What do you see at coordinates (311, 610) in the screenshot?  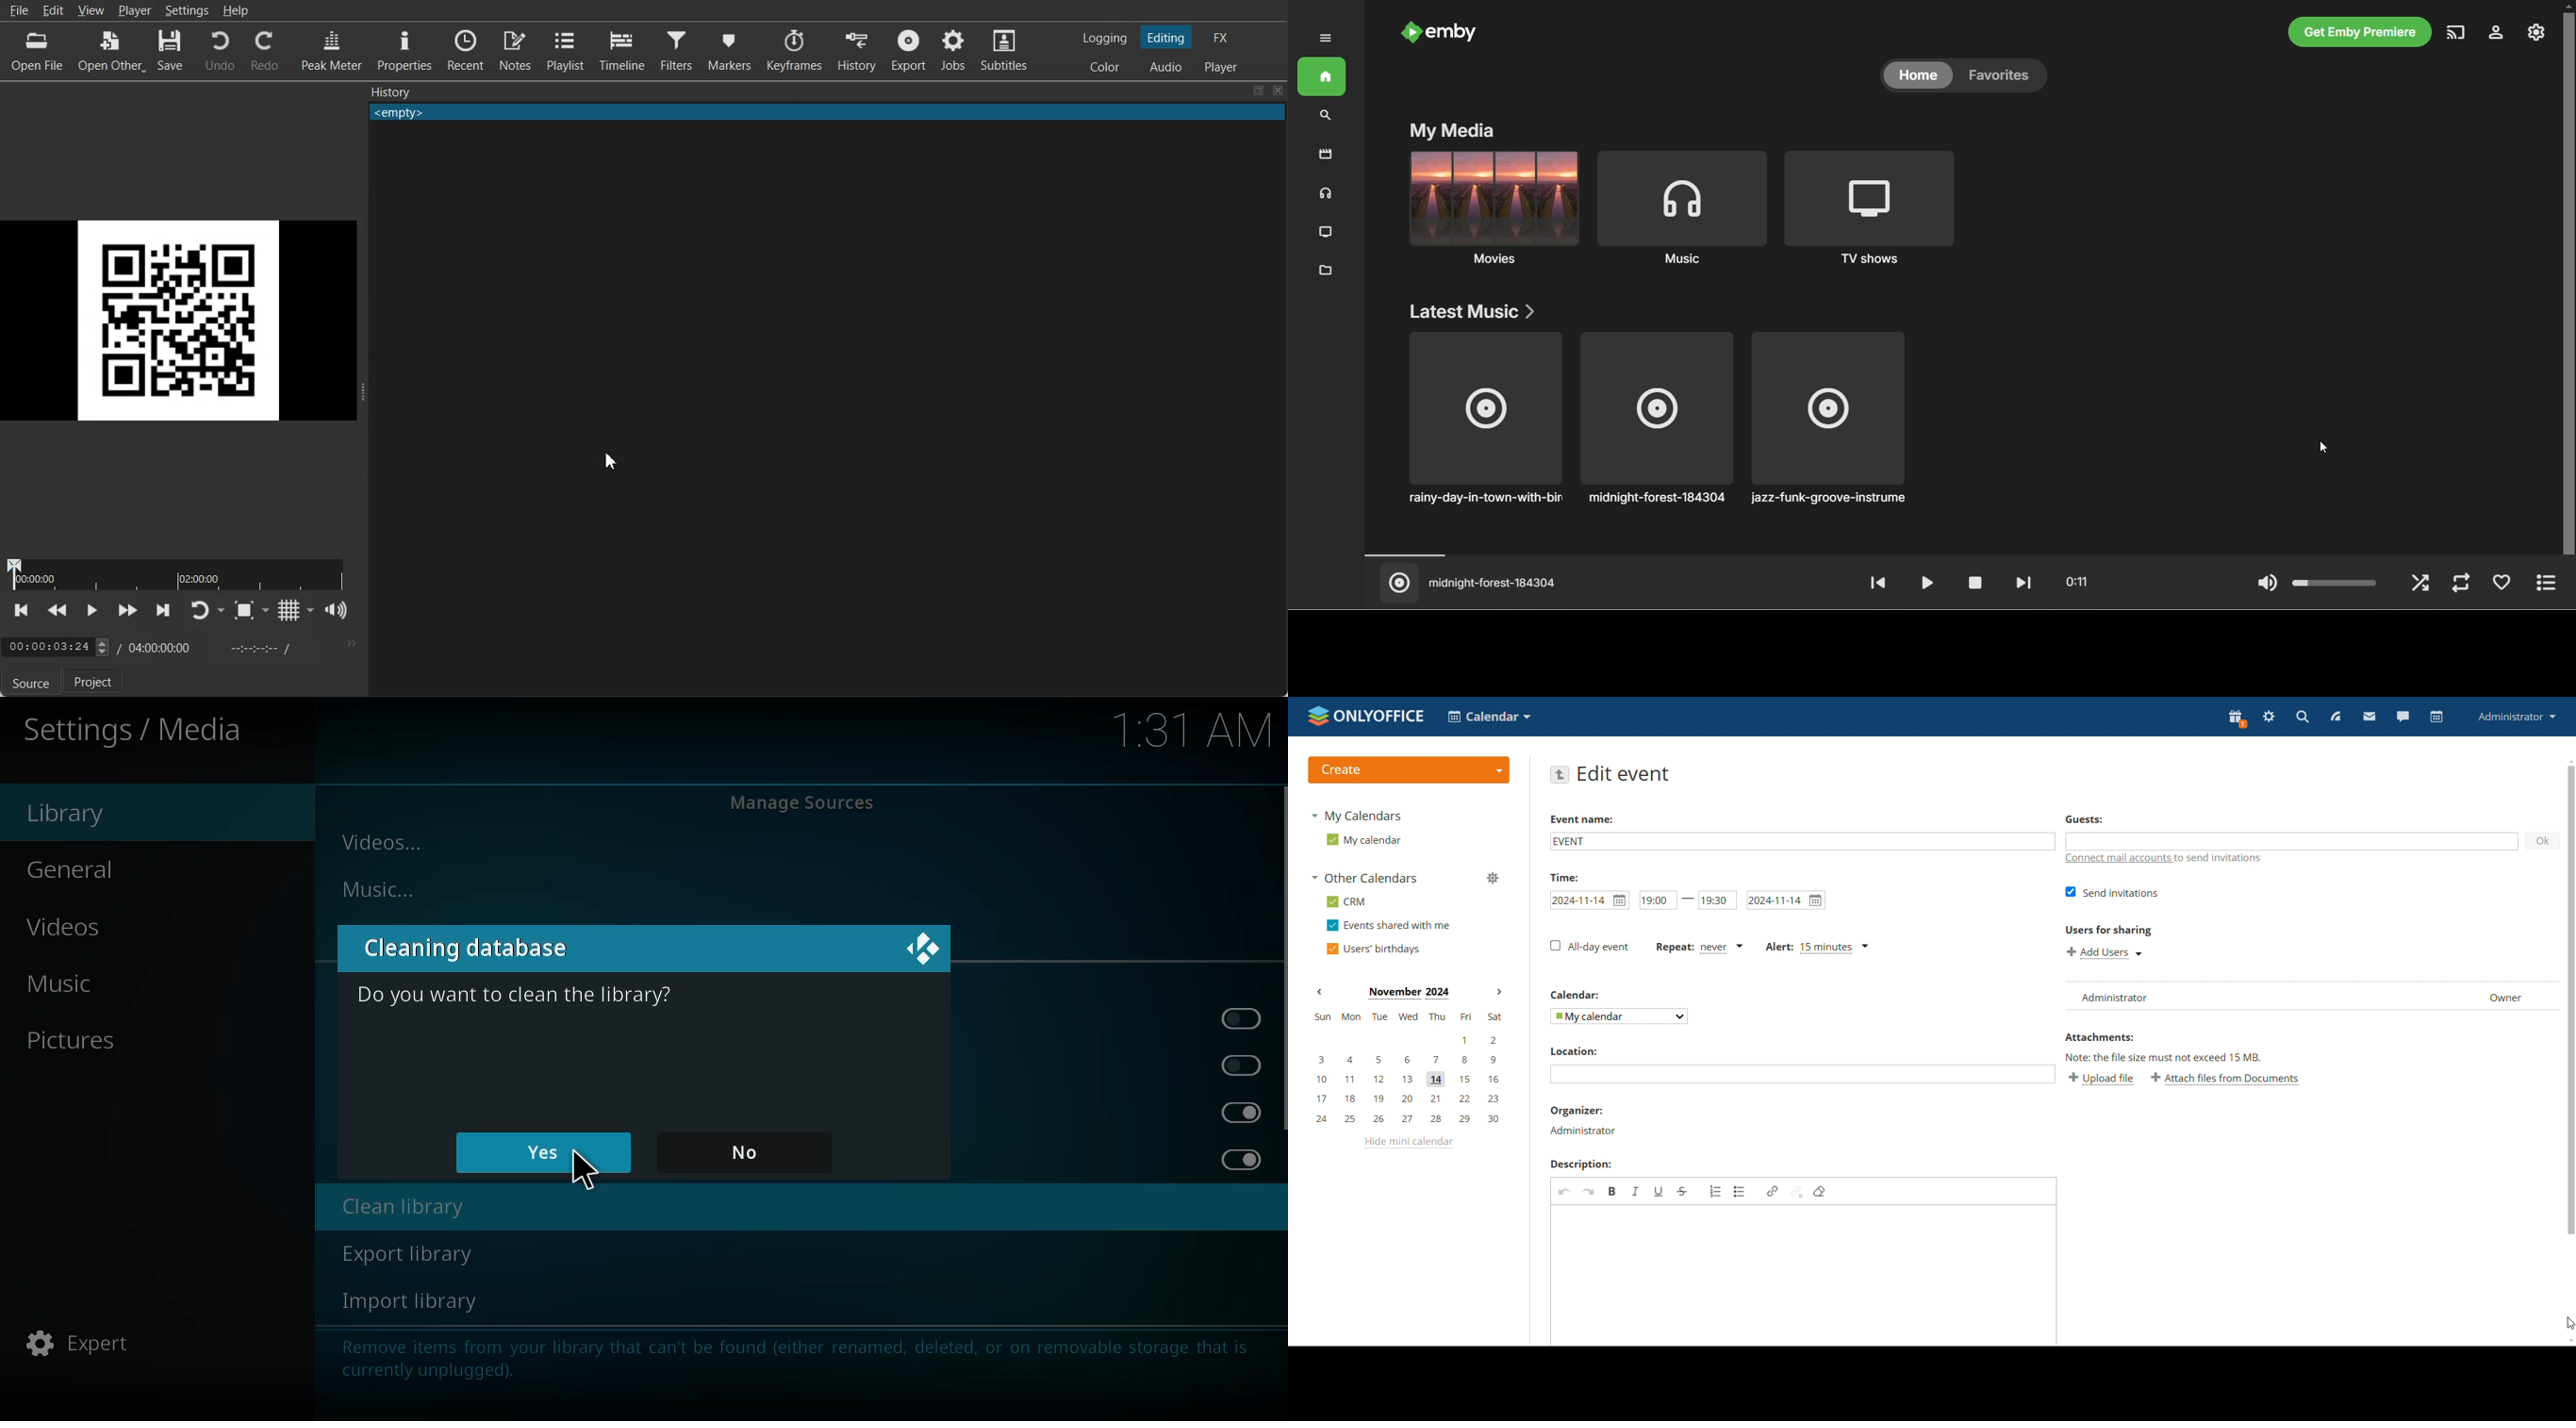 I see `Drop down box` at bounding box center [311, 610].